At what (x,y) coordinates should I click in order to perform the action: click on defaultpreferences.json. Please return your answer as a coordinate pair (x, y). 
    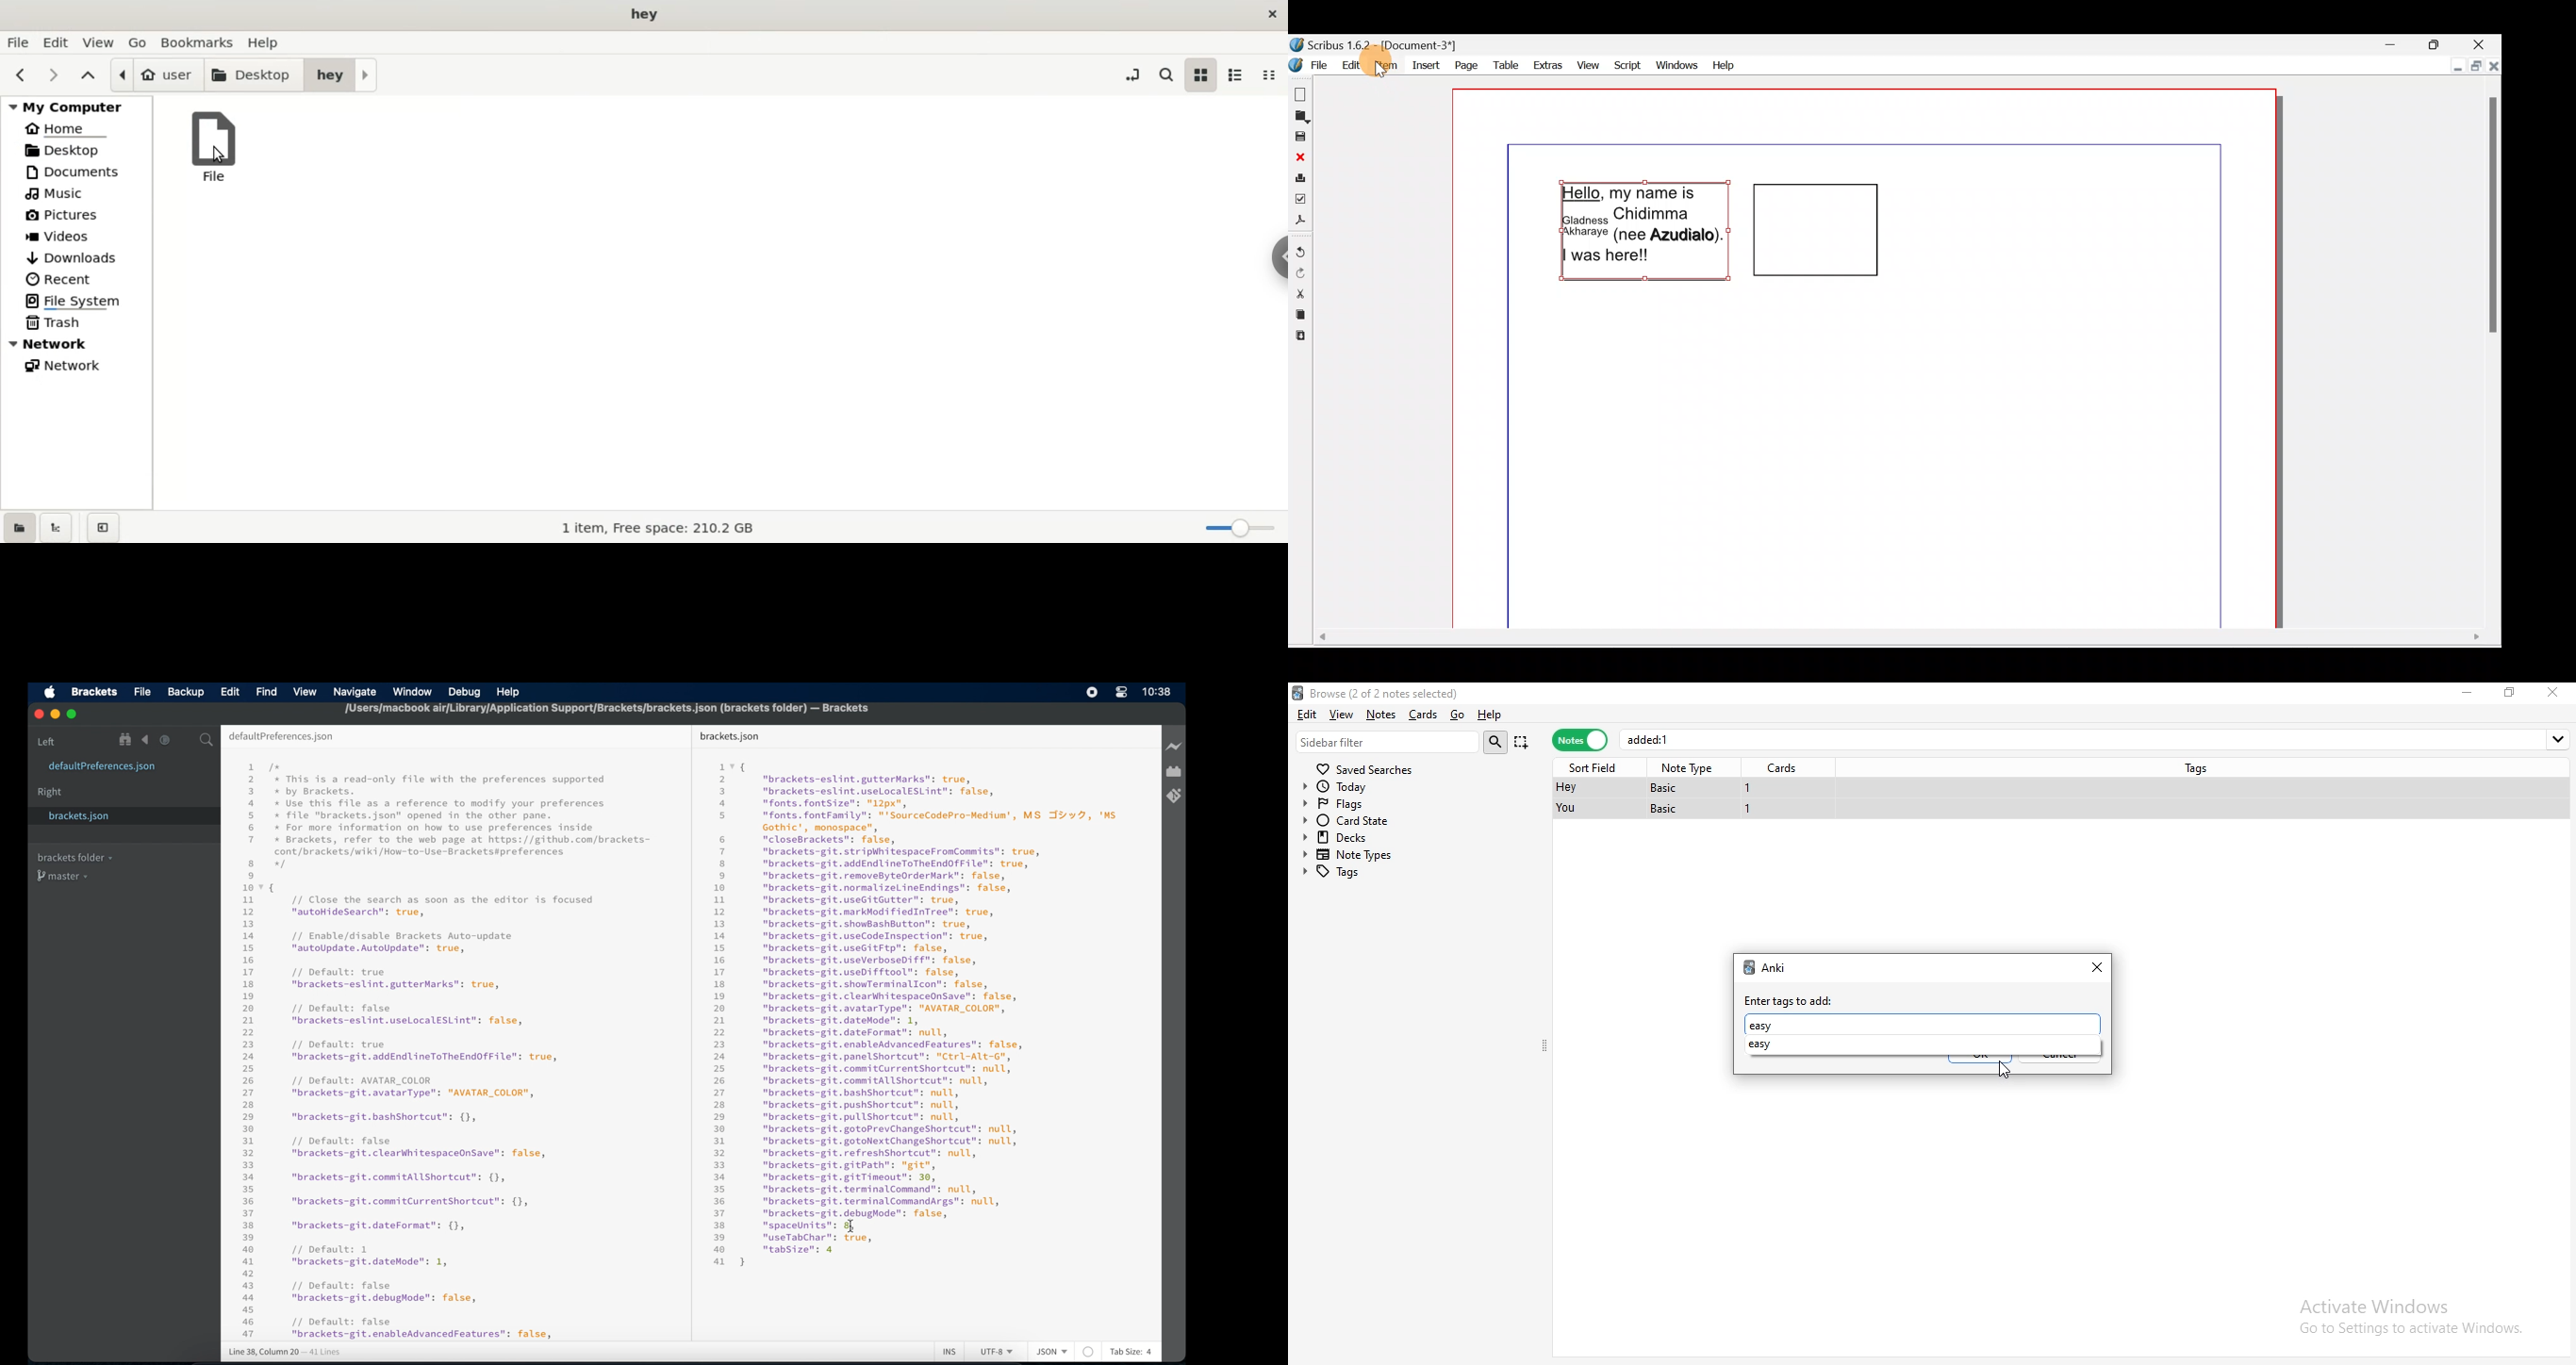
    Looking at the image, I should click on (102, 767).